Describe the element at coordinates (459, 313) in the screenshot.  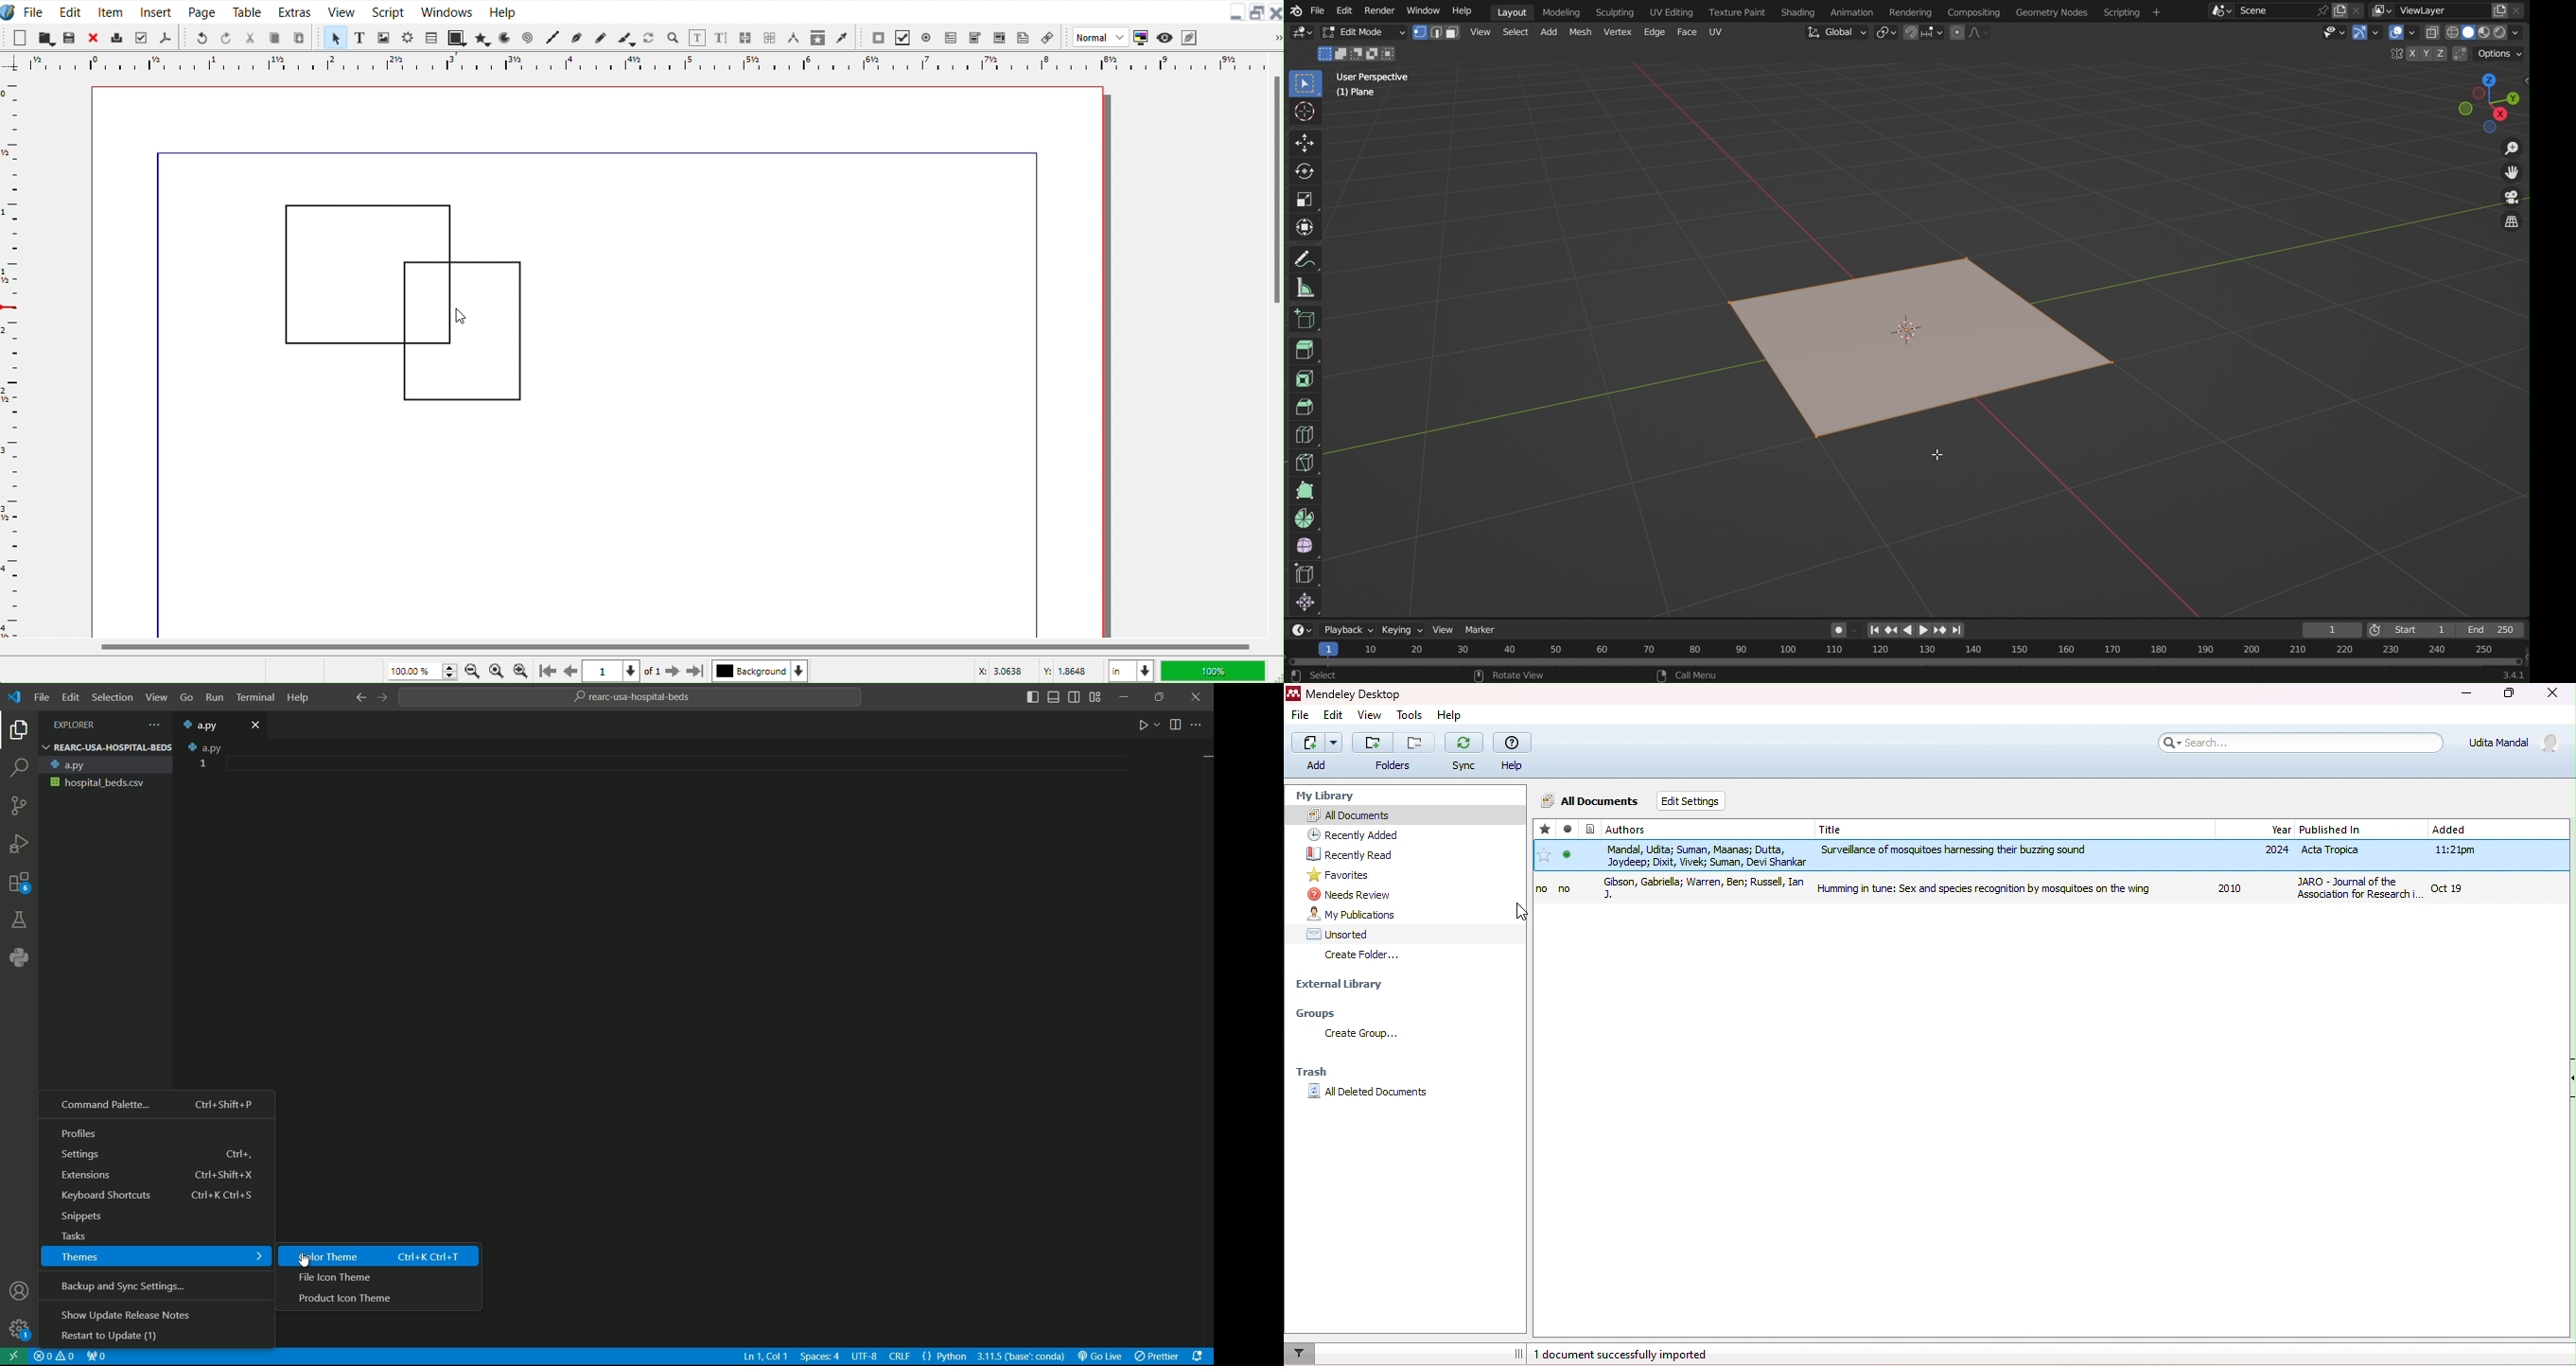
I see `Cursor` at that location.